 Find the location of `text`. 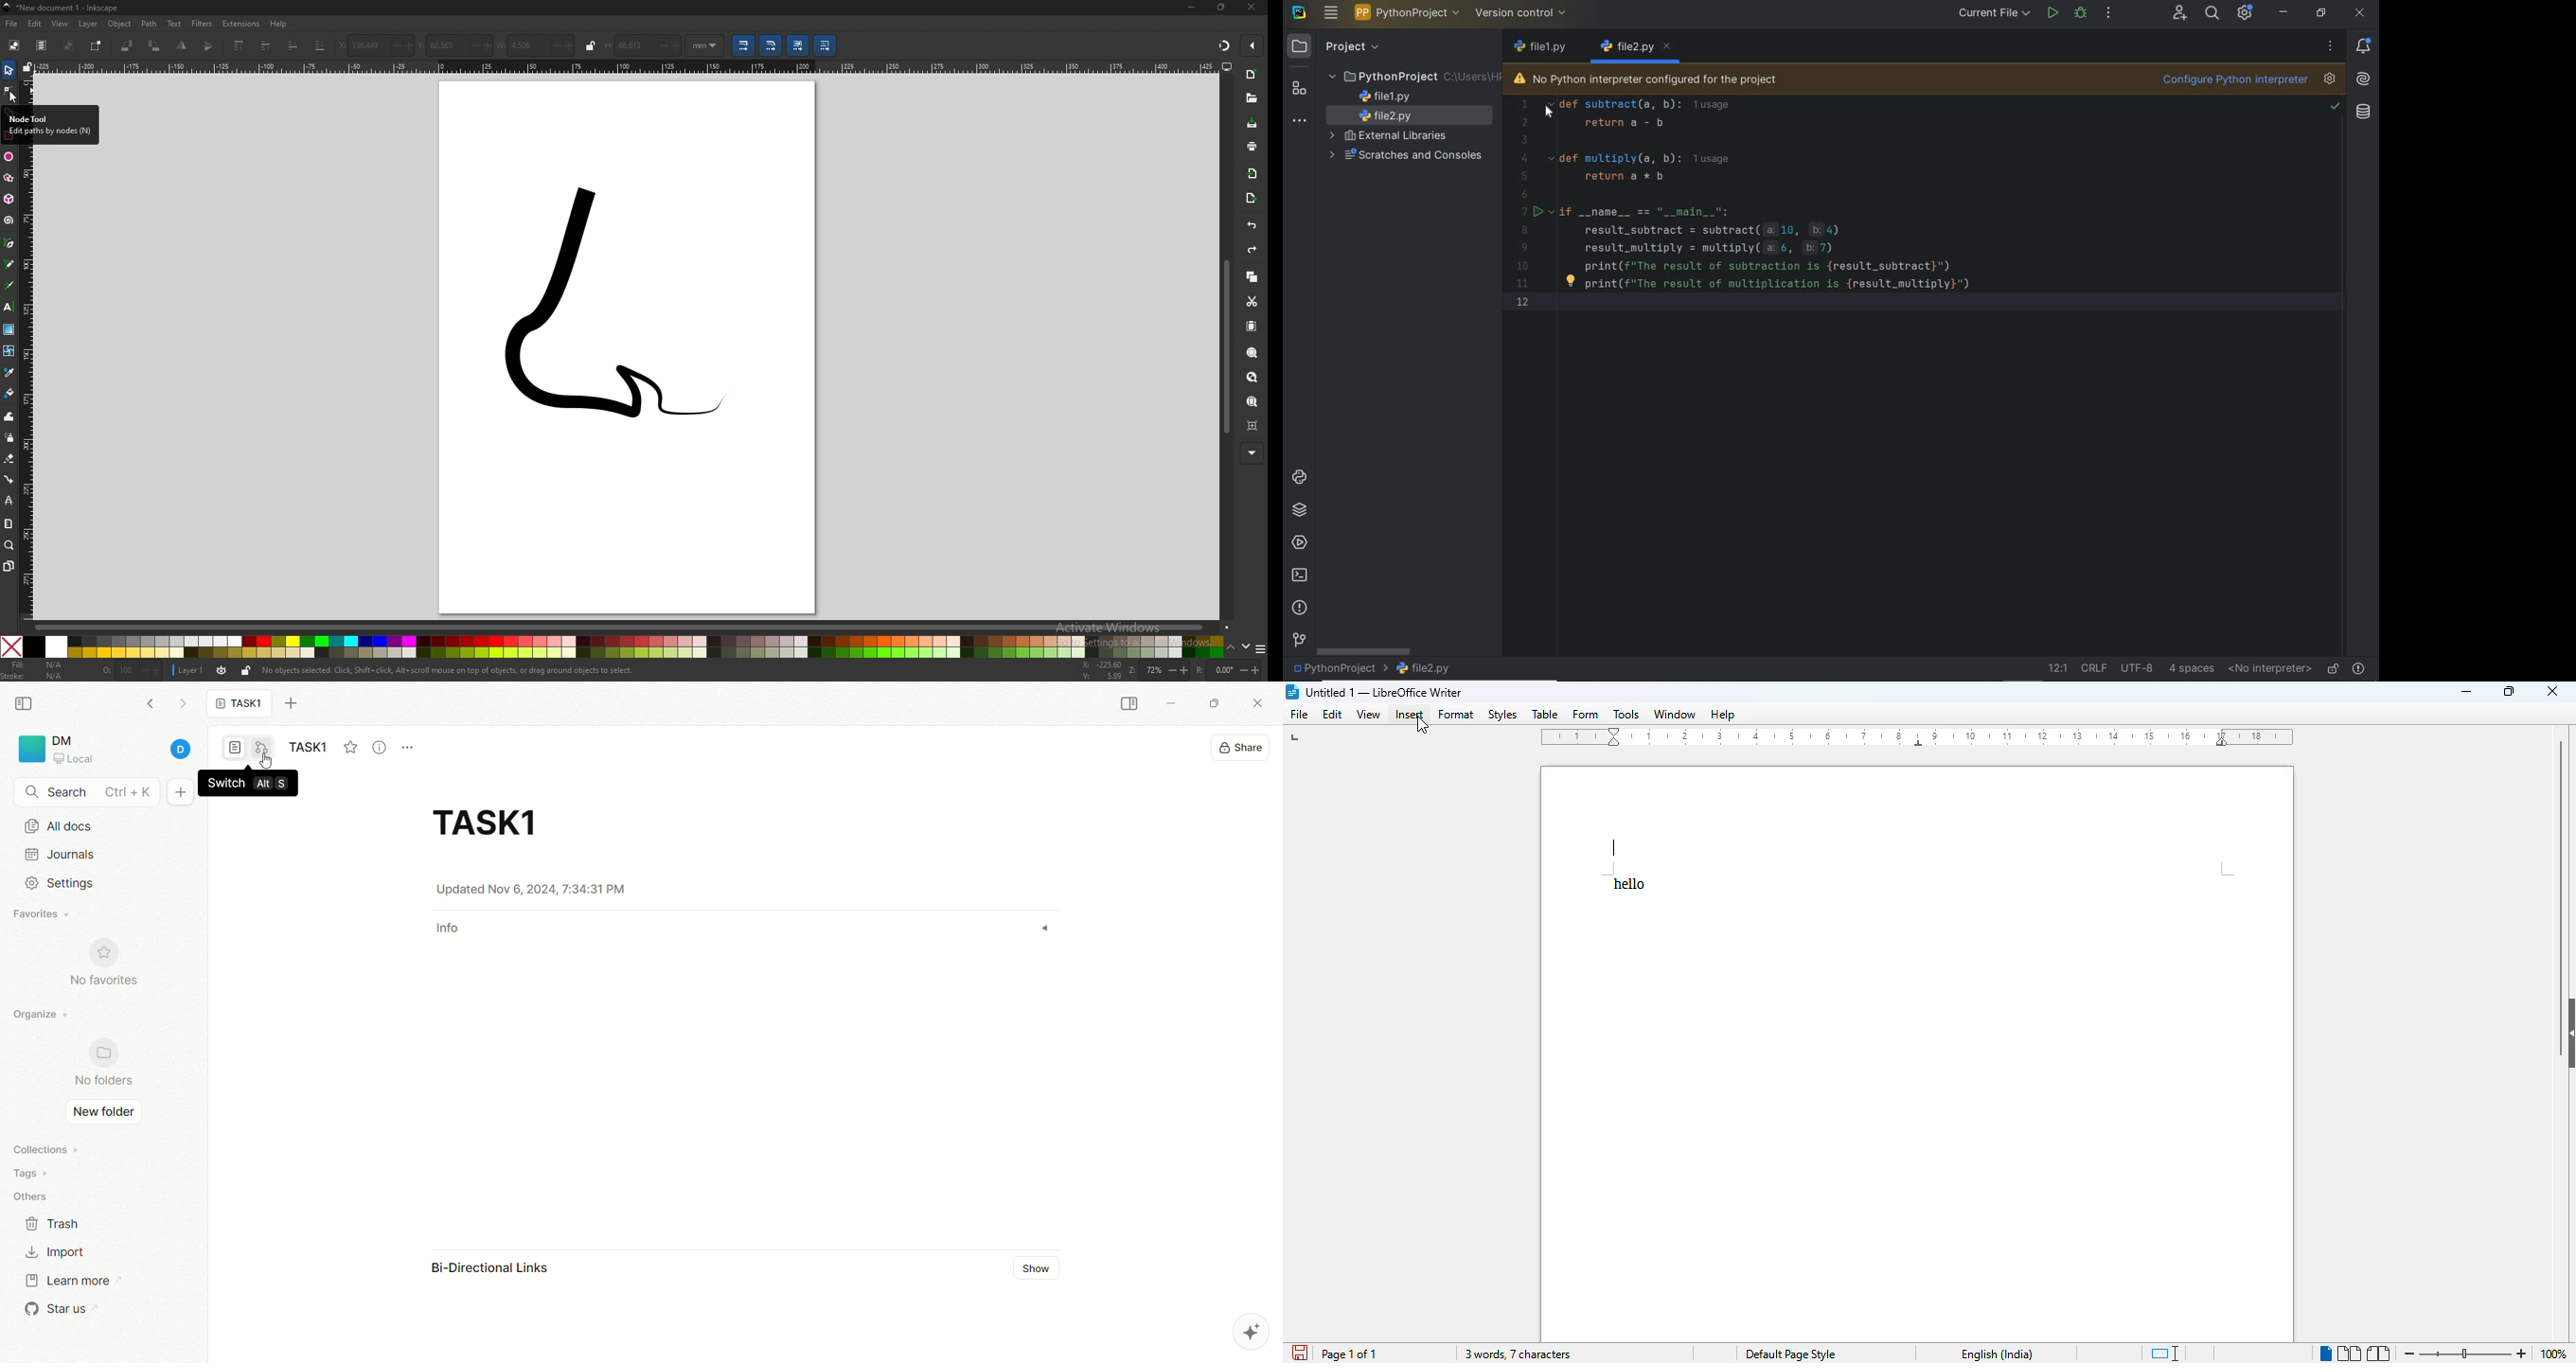

text is located at coordinates (1630, 883).